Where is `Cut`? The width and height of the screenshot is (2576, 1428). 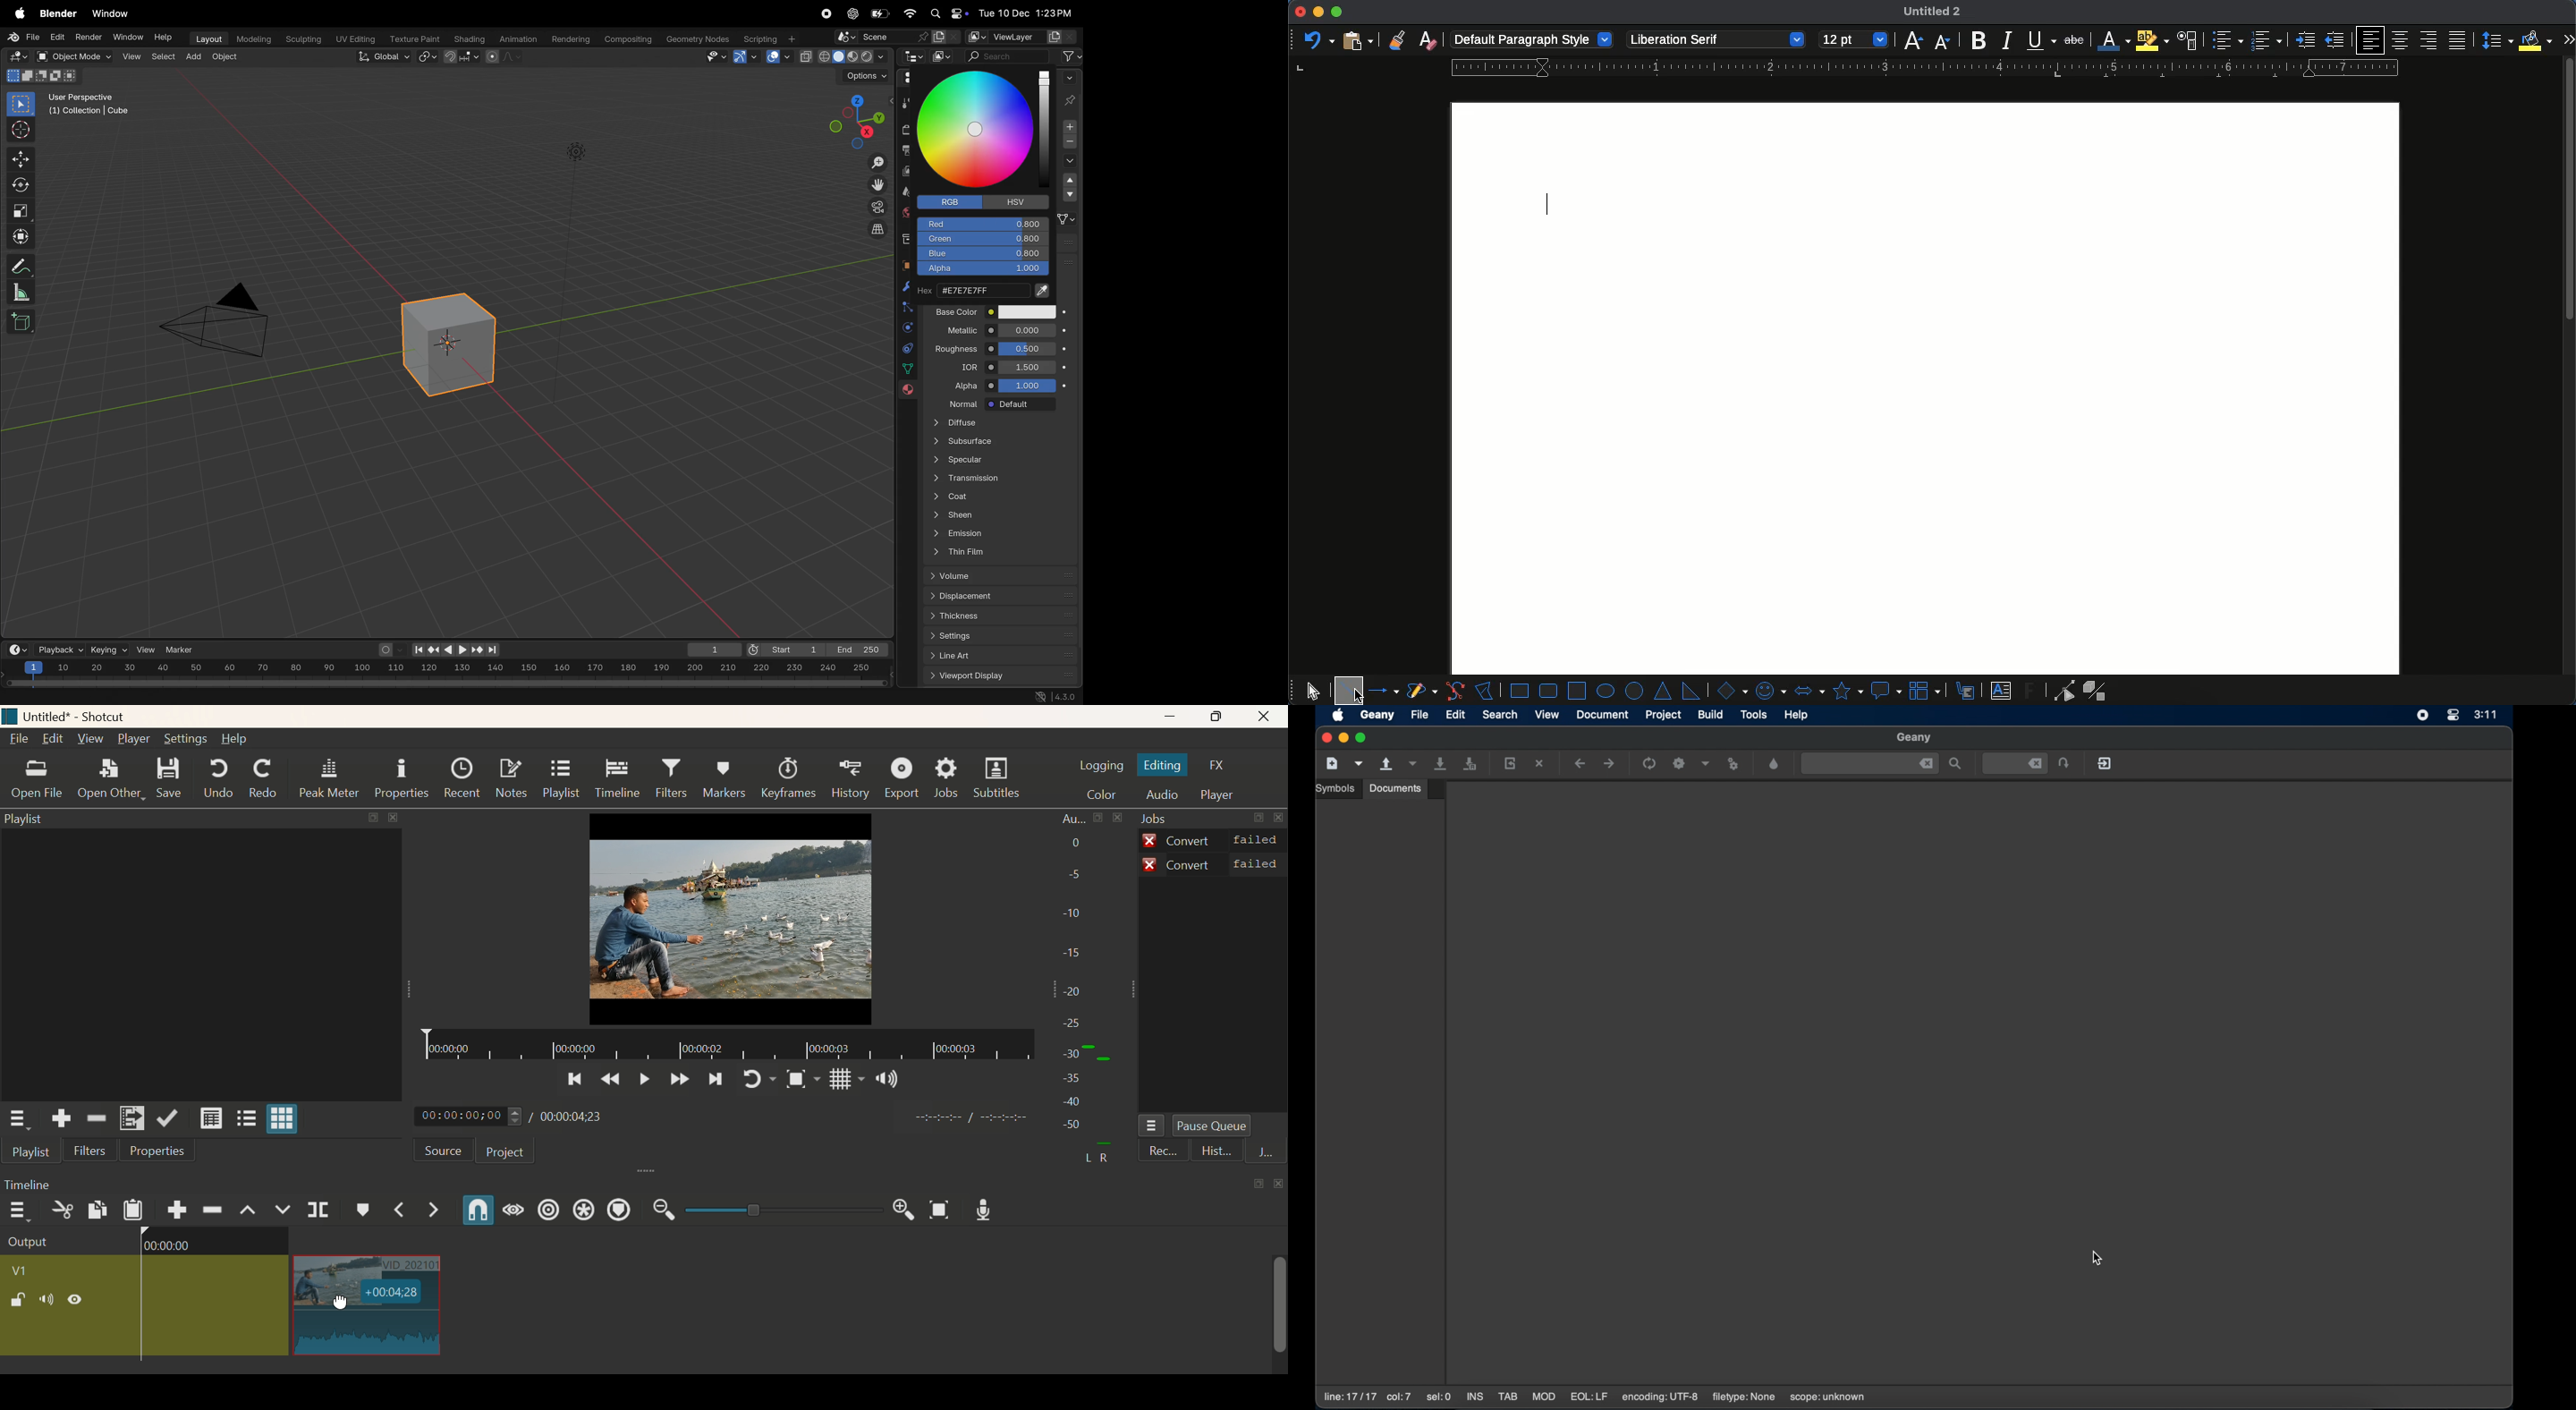 Cut is located at coordinates (61, 1214).